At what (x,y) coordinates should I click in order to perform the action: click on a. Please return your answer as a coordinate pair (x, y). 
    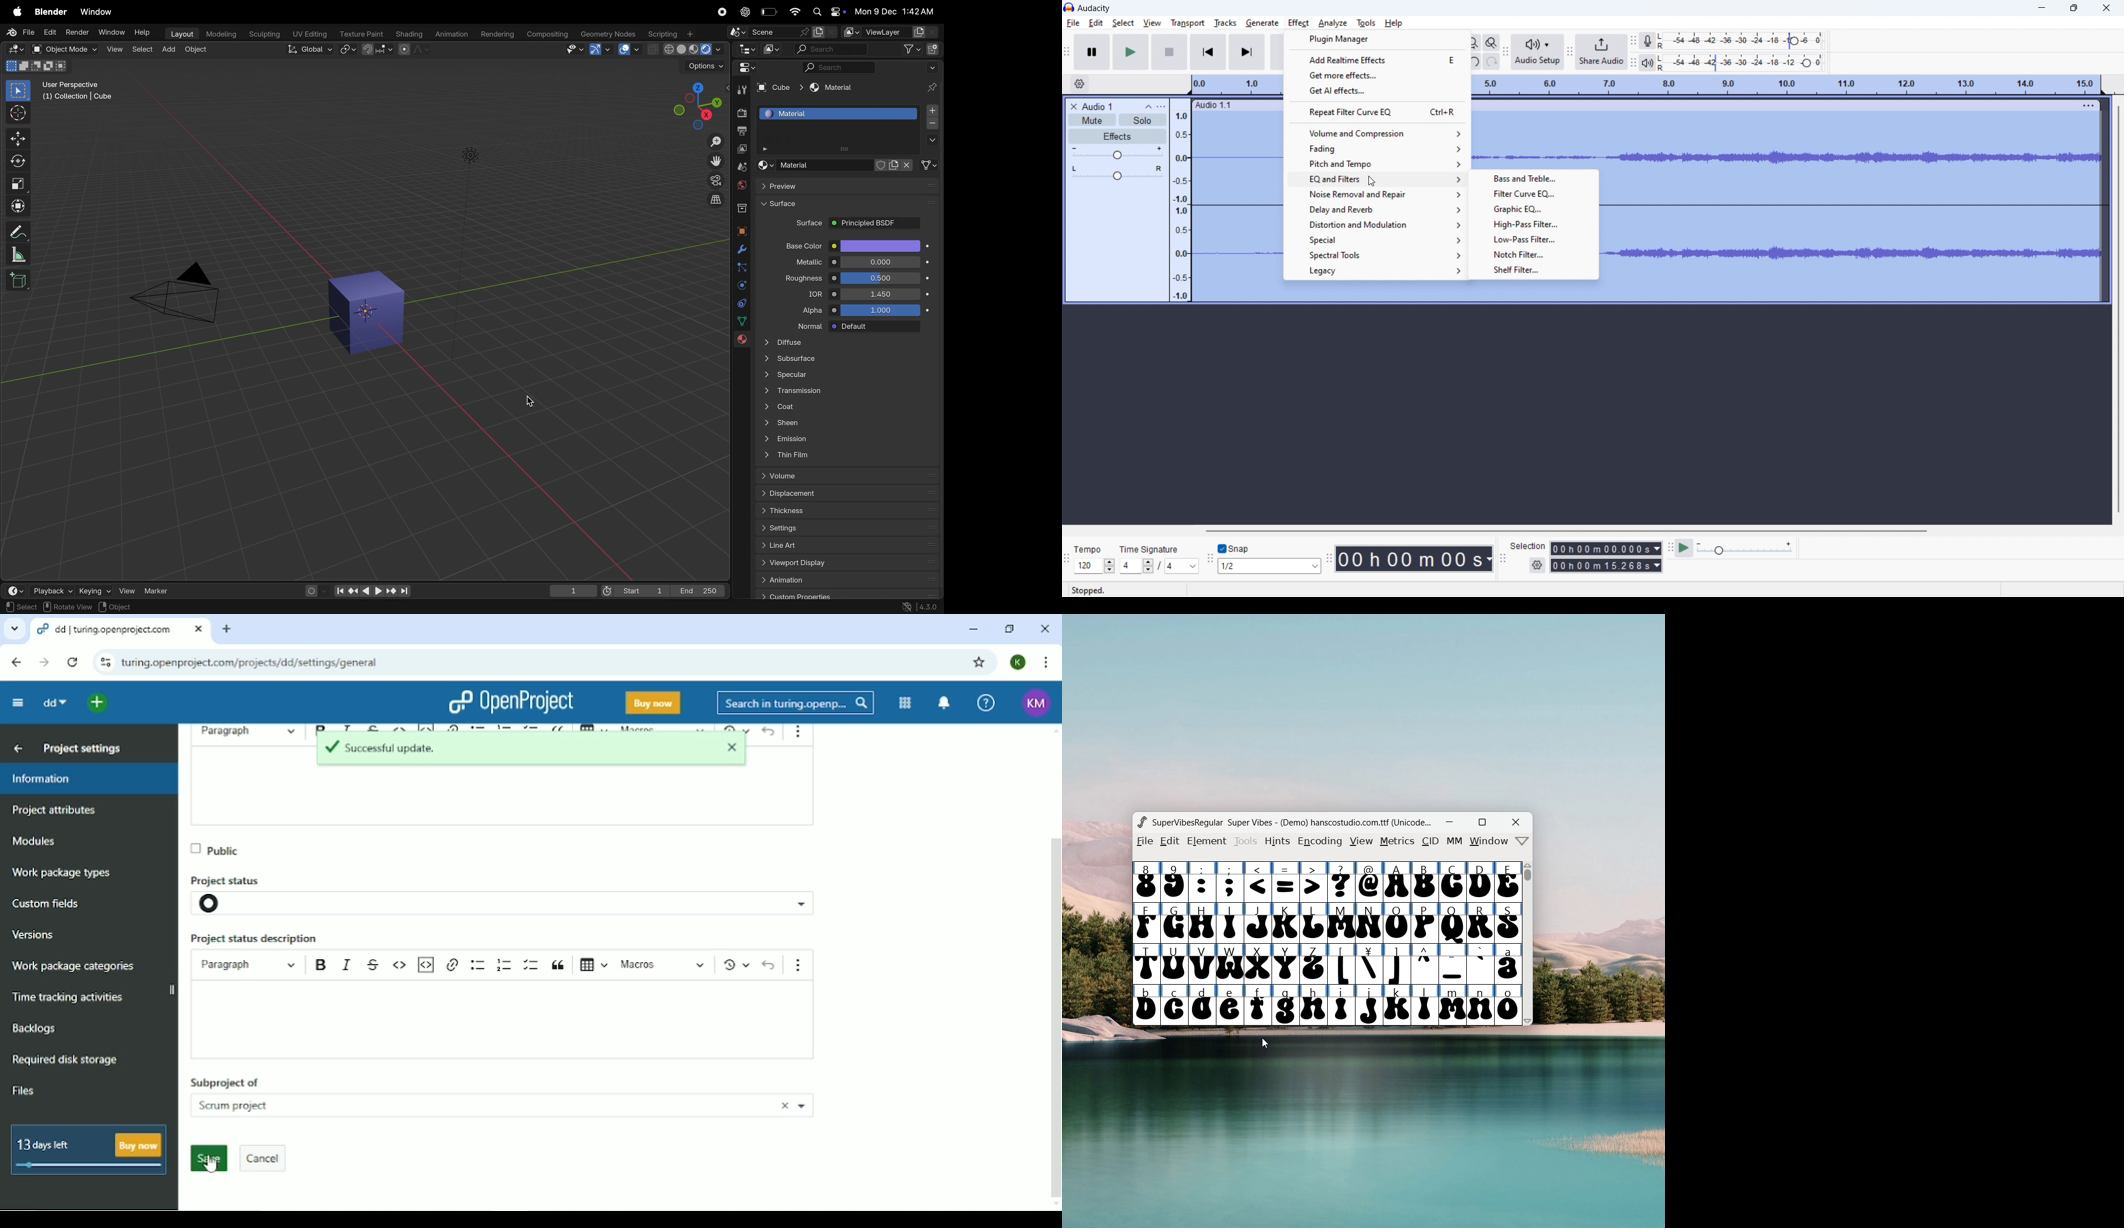
    Looking at the image, I should click on (1508, 964).